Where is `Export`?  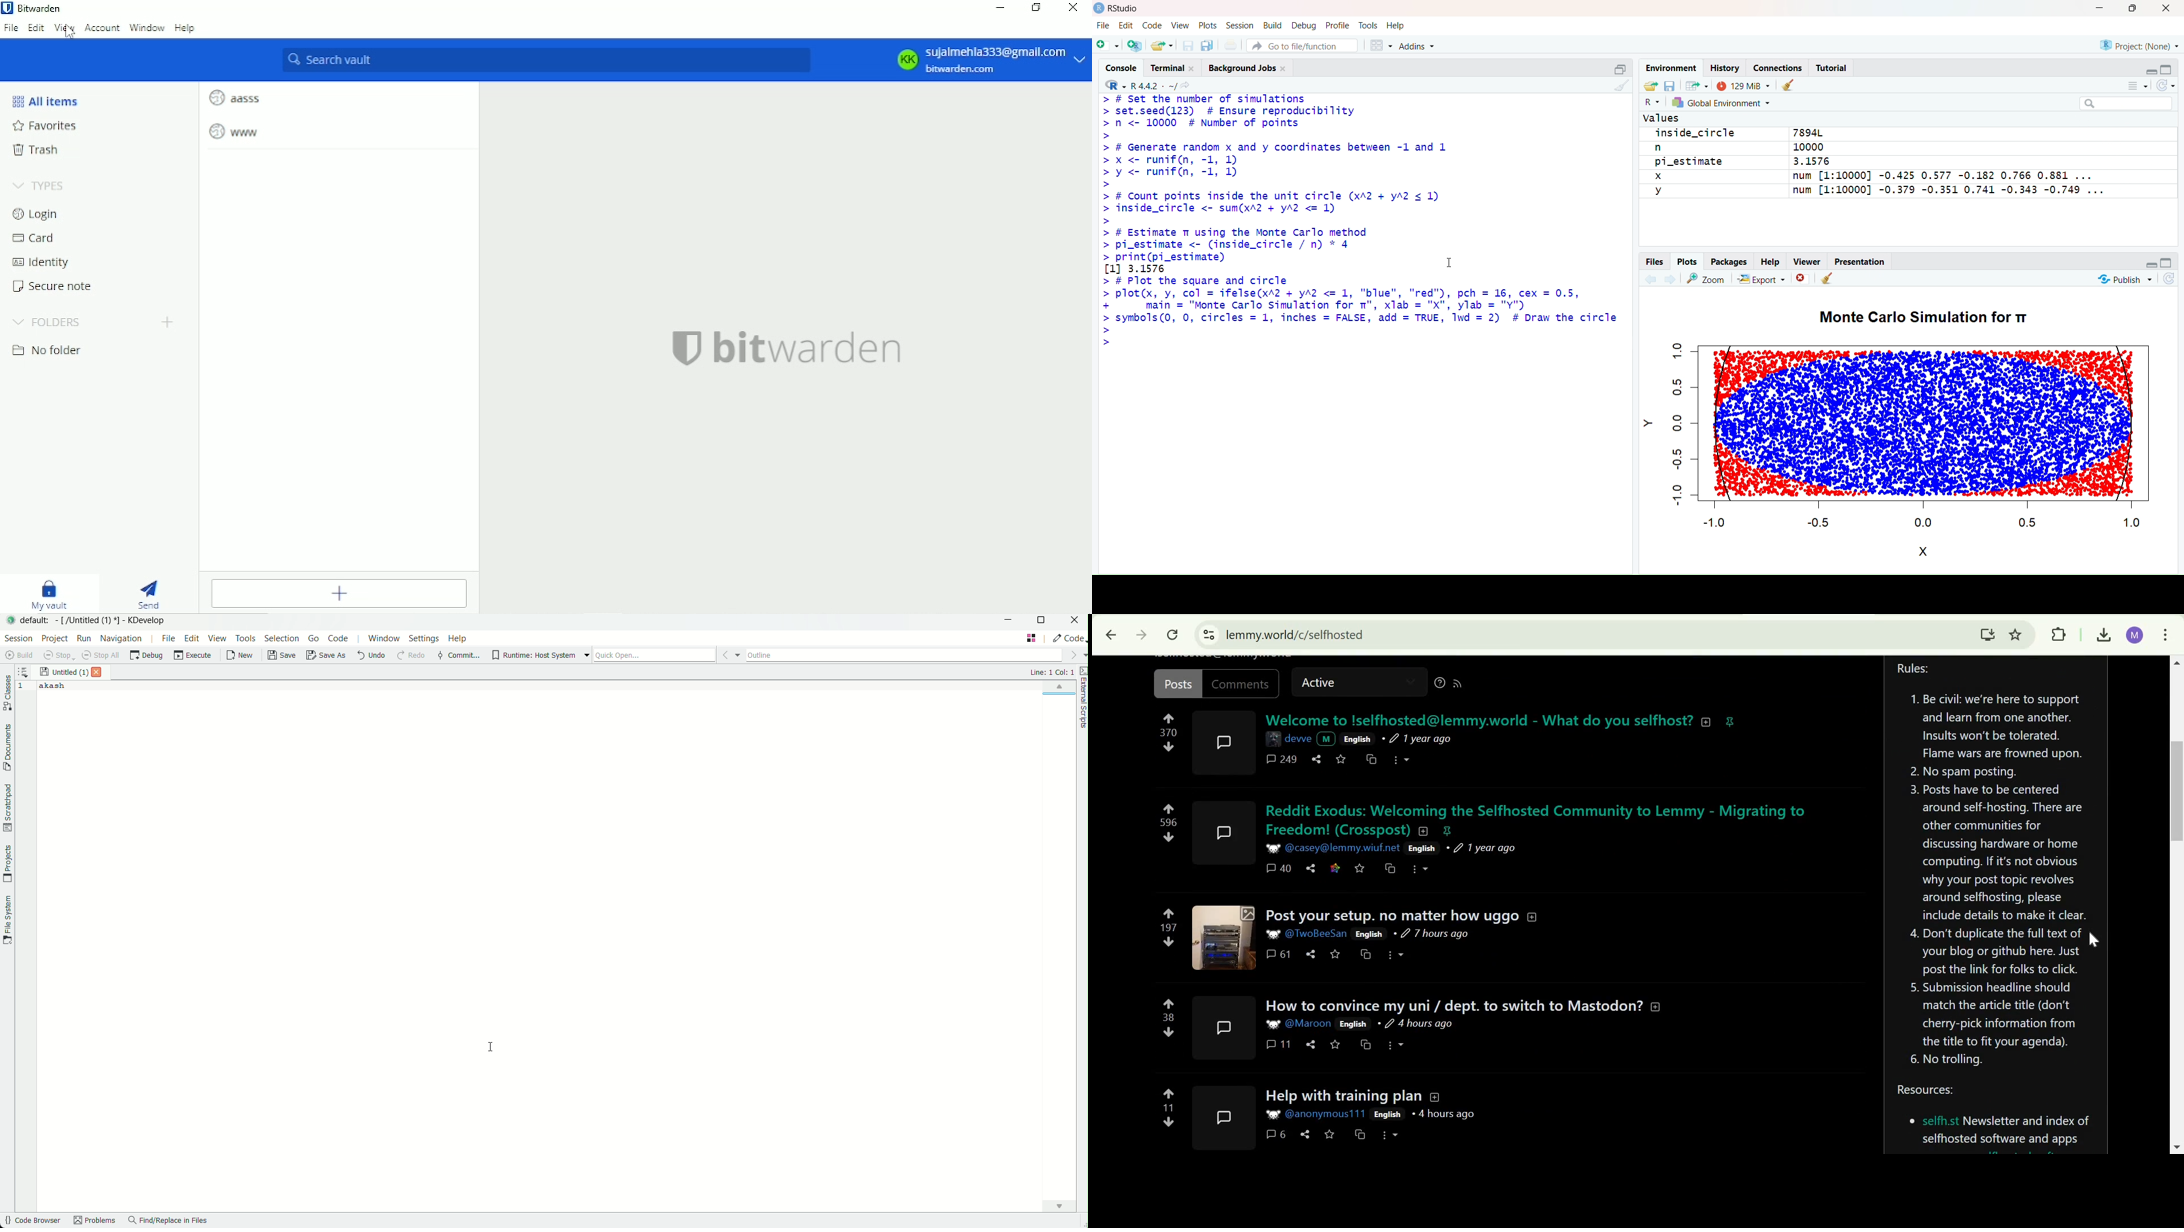
Export is located at coordinates (1761, 282).